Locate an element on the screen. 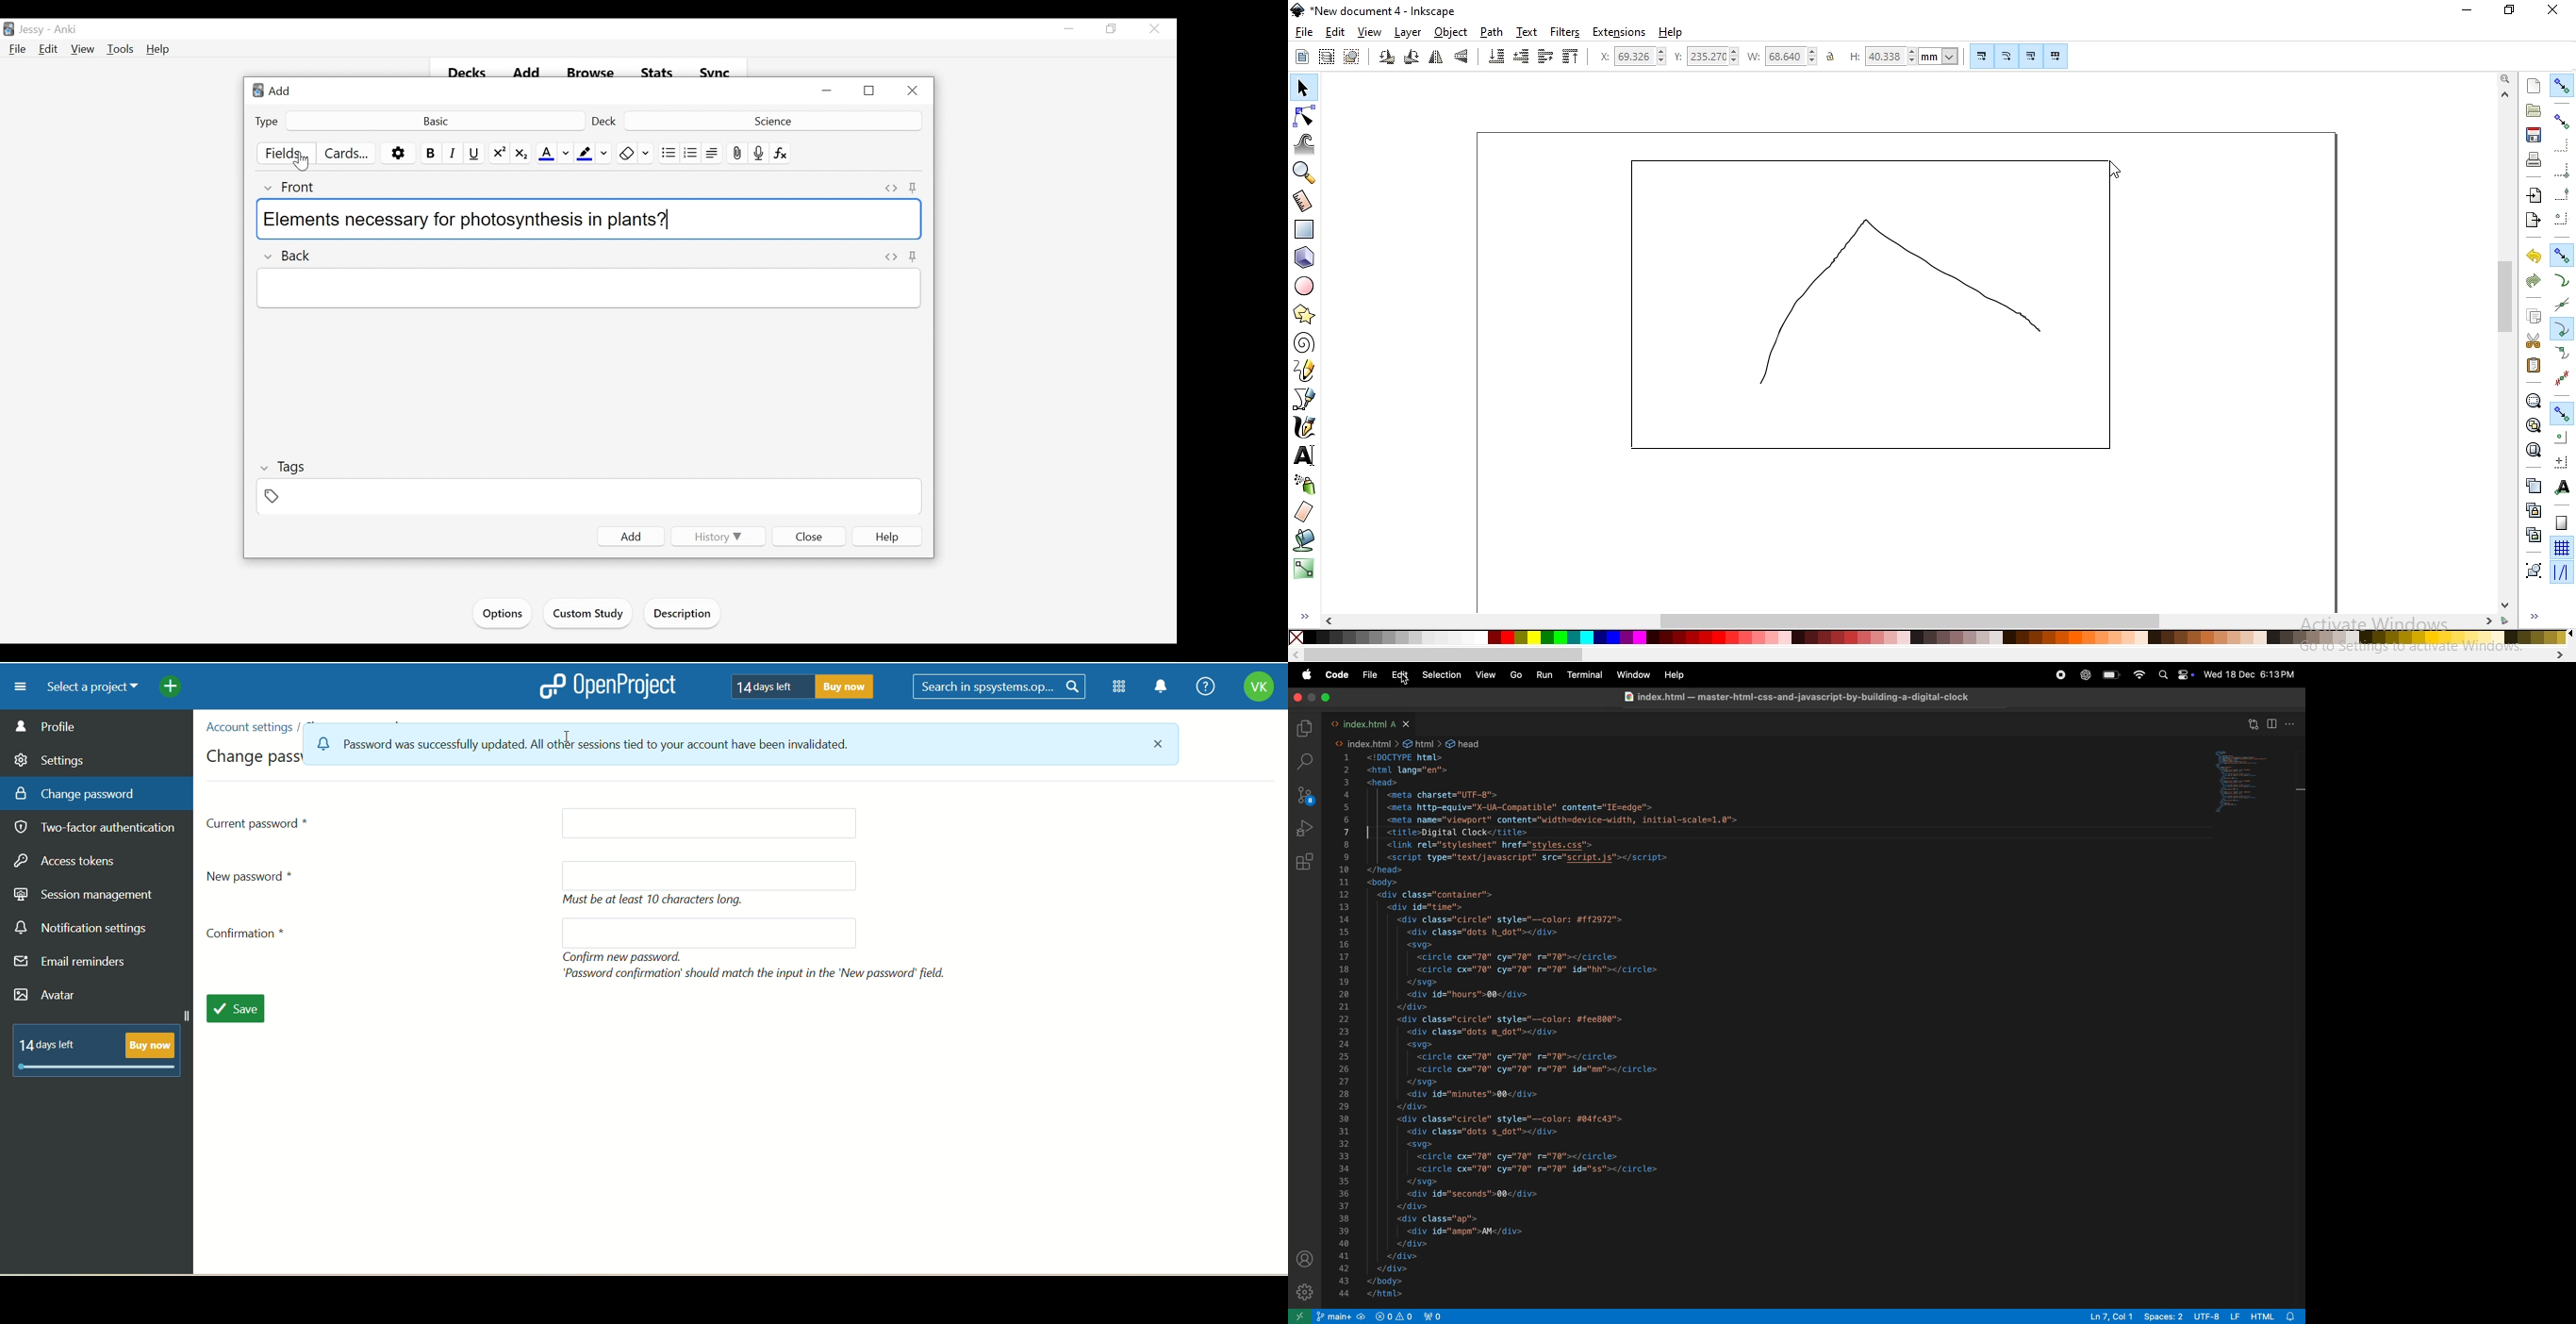 The image size is (2576, 1344). create spirals is located at coordinates (1303, 343).